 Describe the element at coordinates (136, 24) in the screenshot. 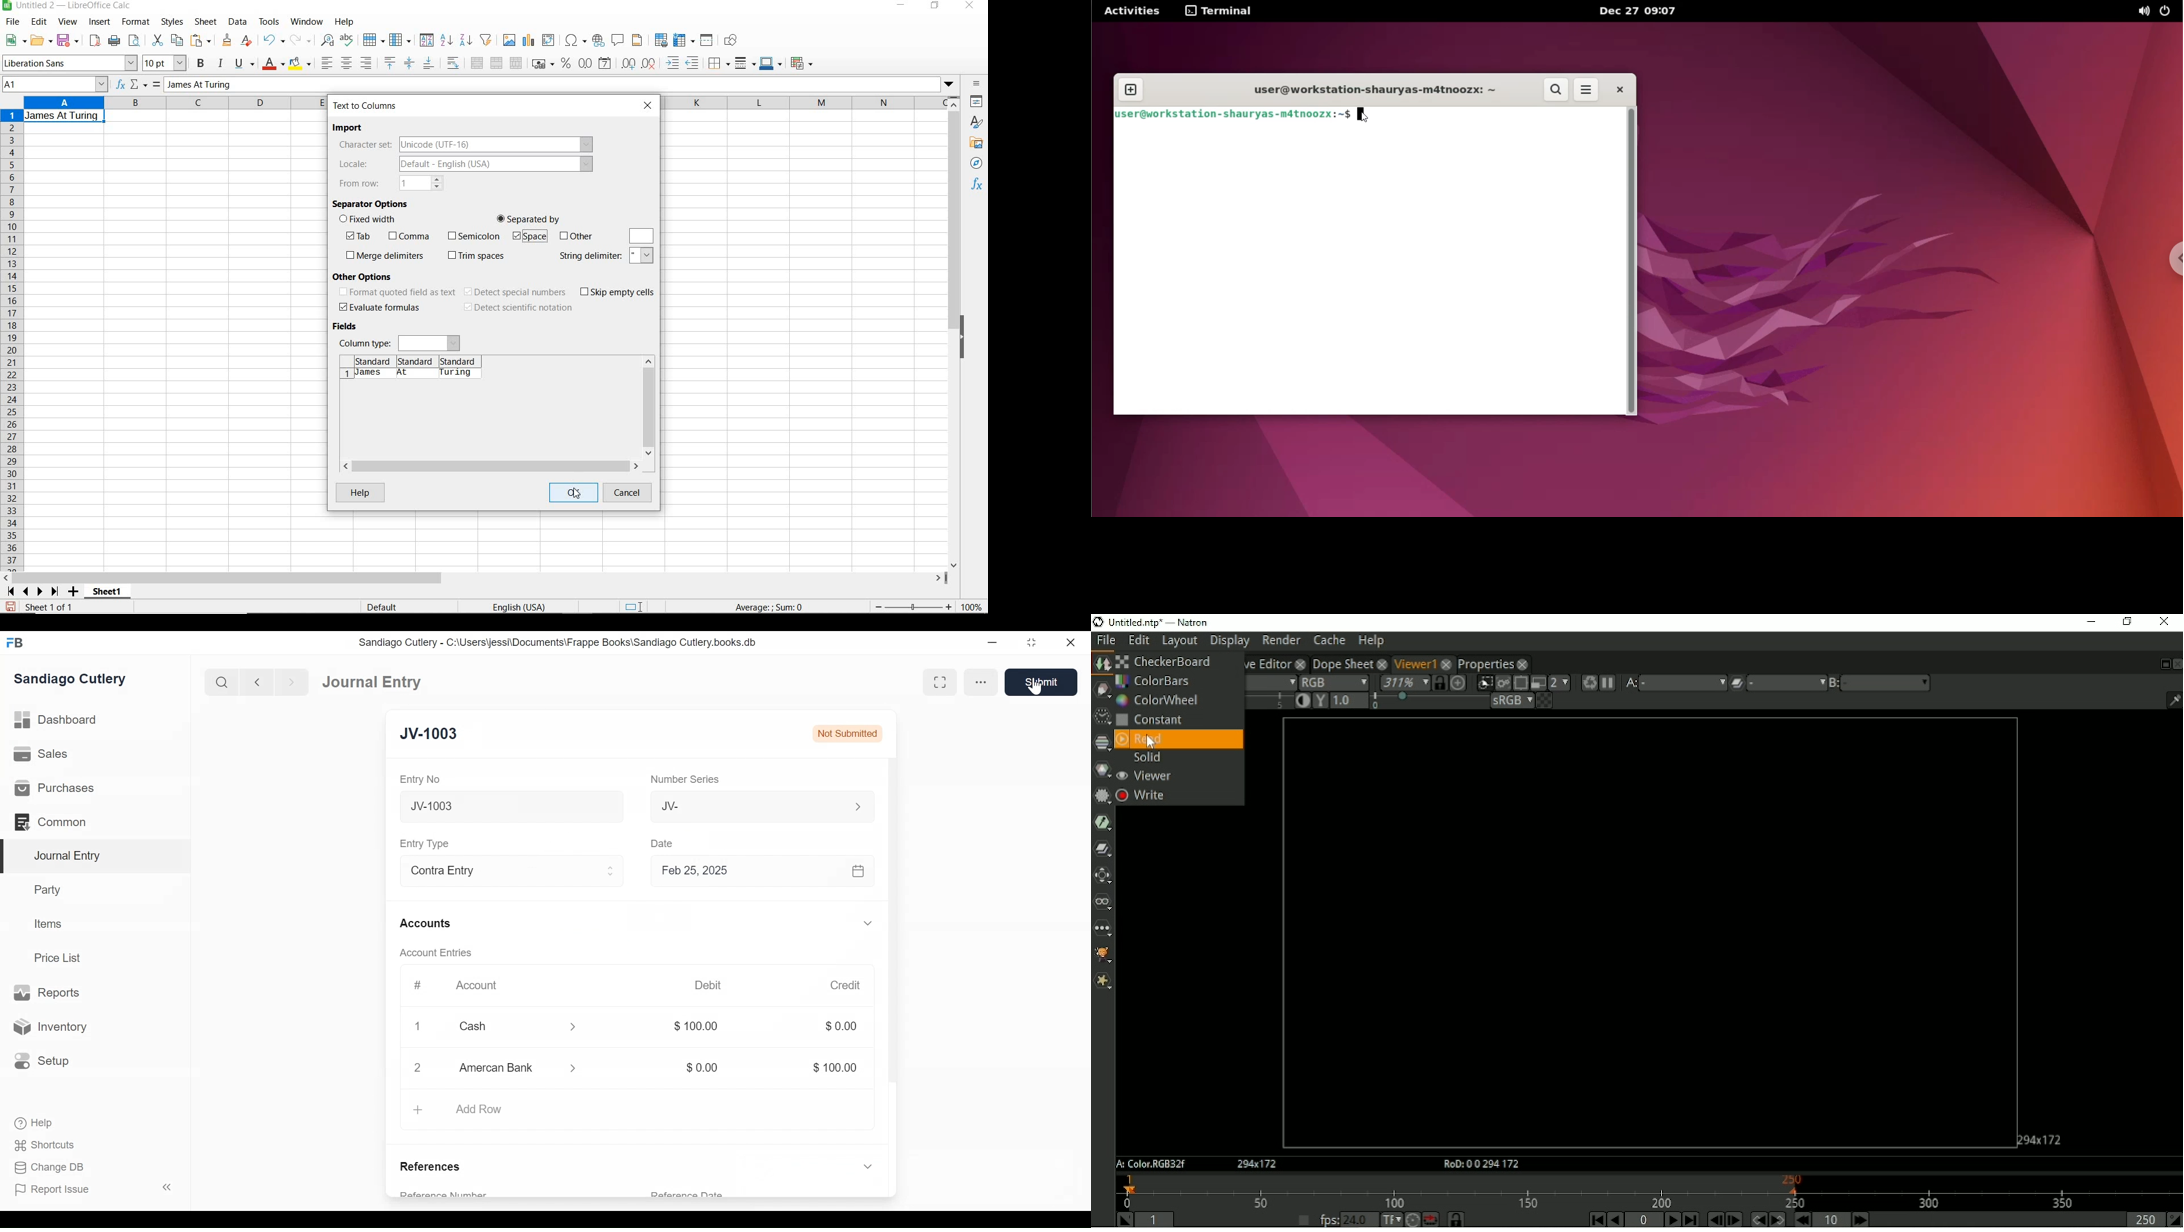

I see `format` at that location.